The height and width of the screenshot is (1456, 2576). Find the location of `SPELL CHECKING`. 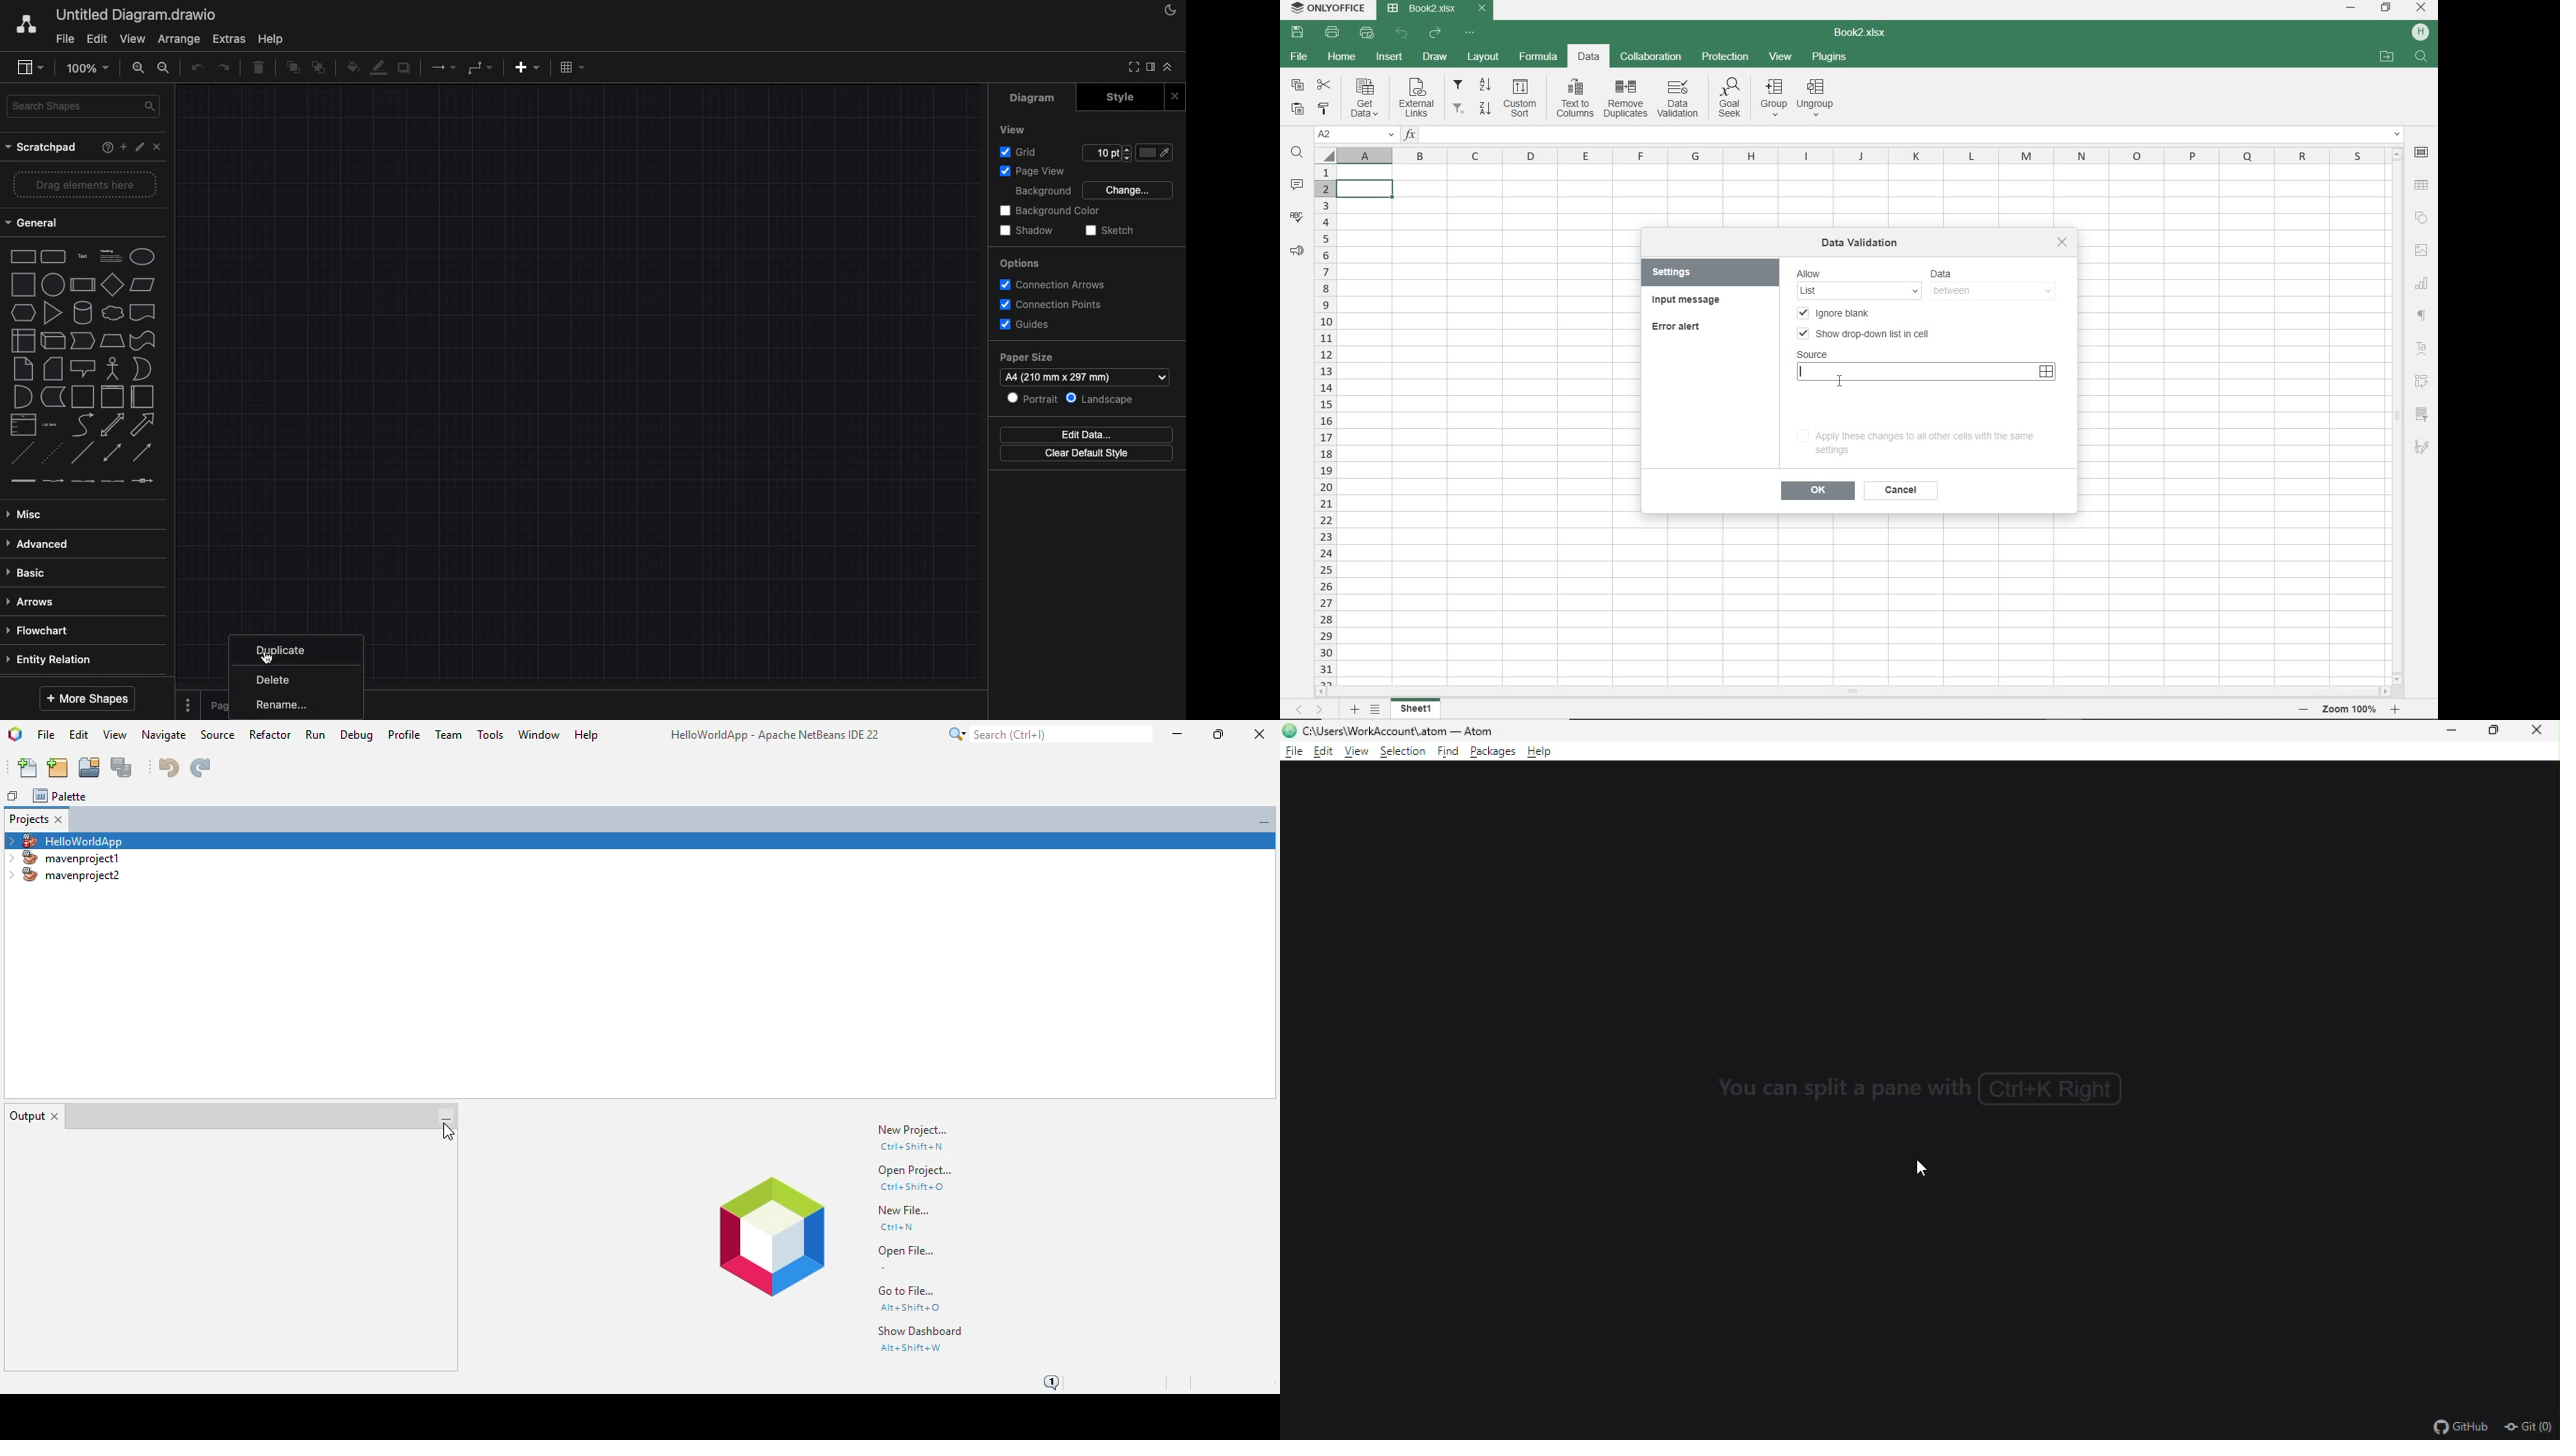

SPELL CHECKING is located at coordinates (1297, 217).